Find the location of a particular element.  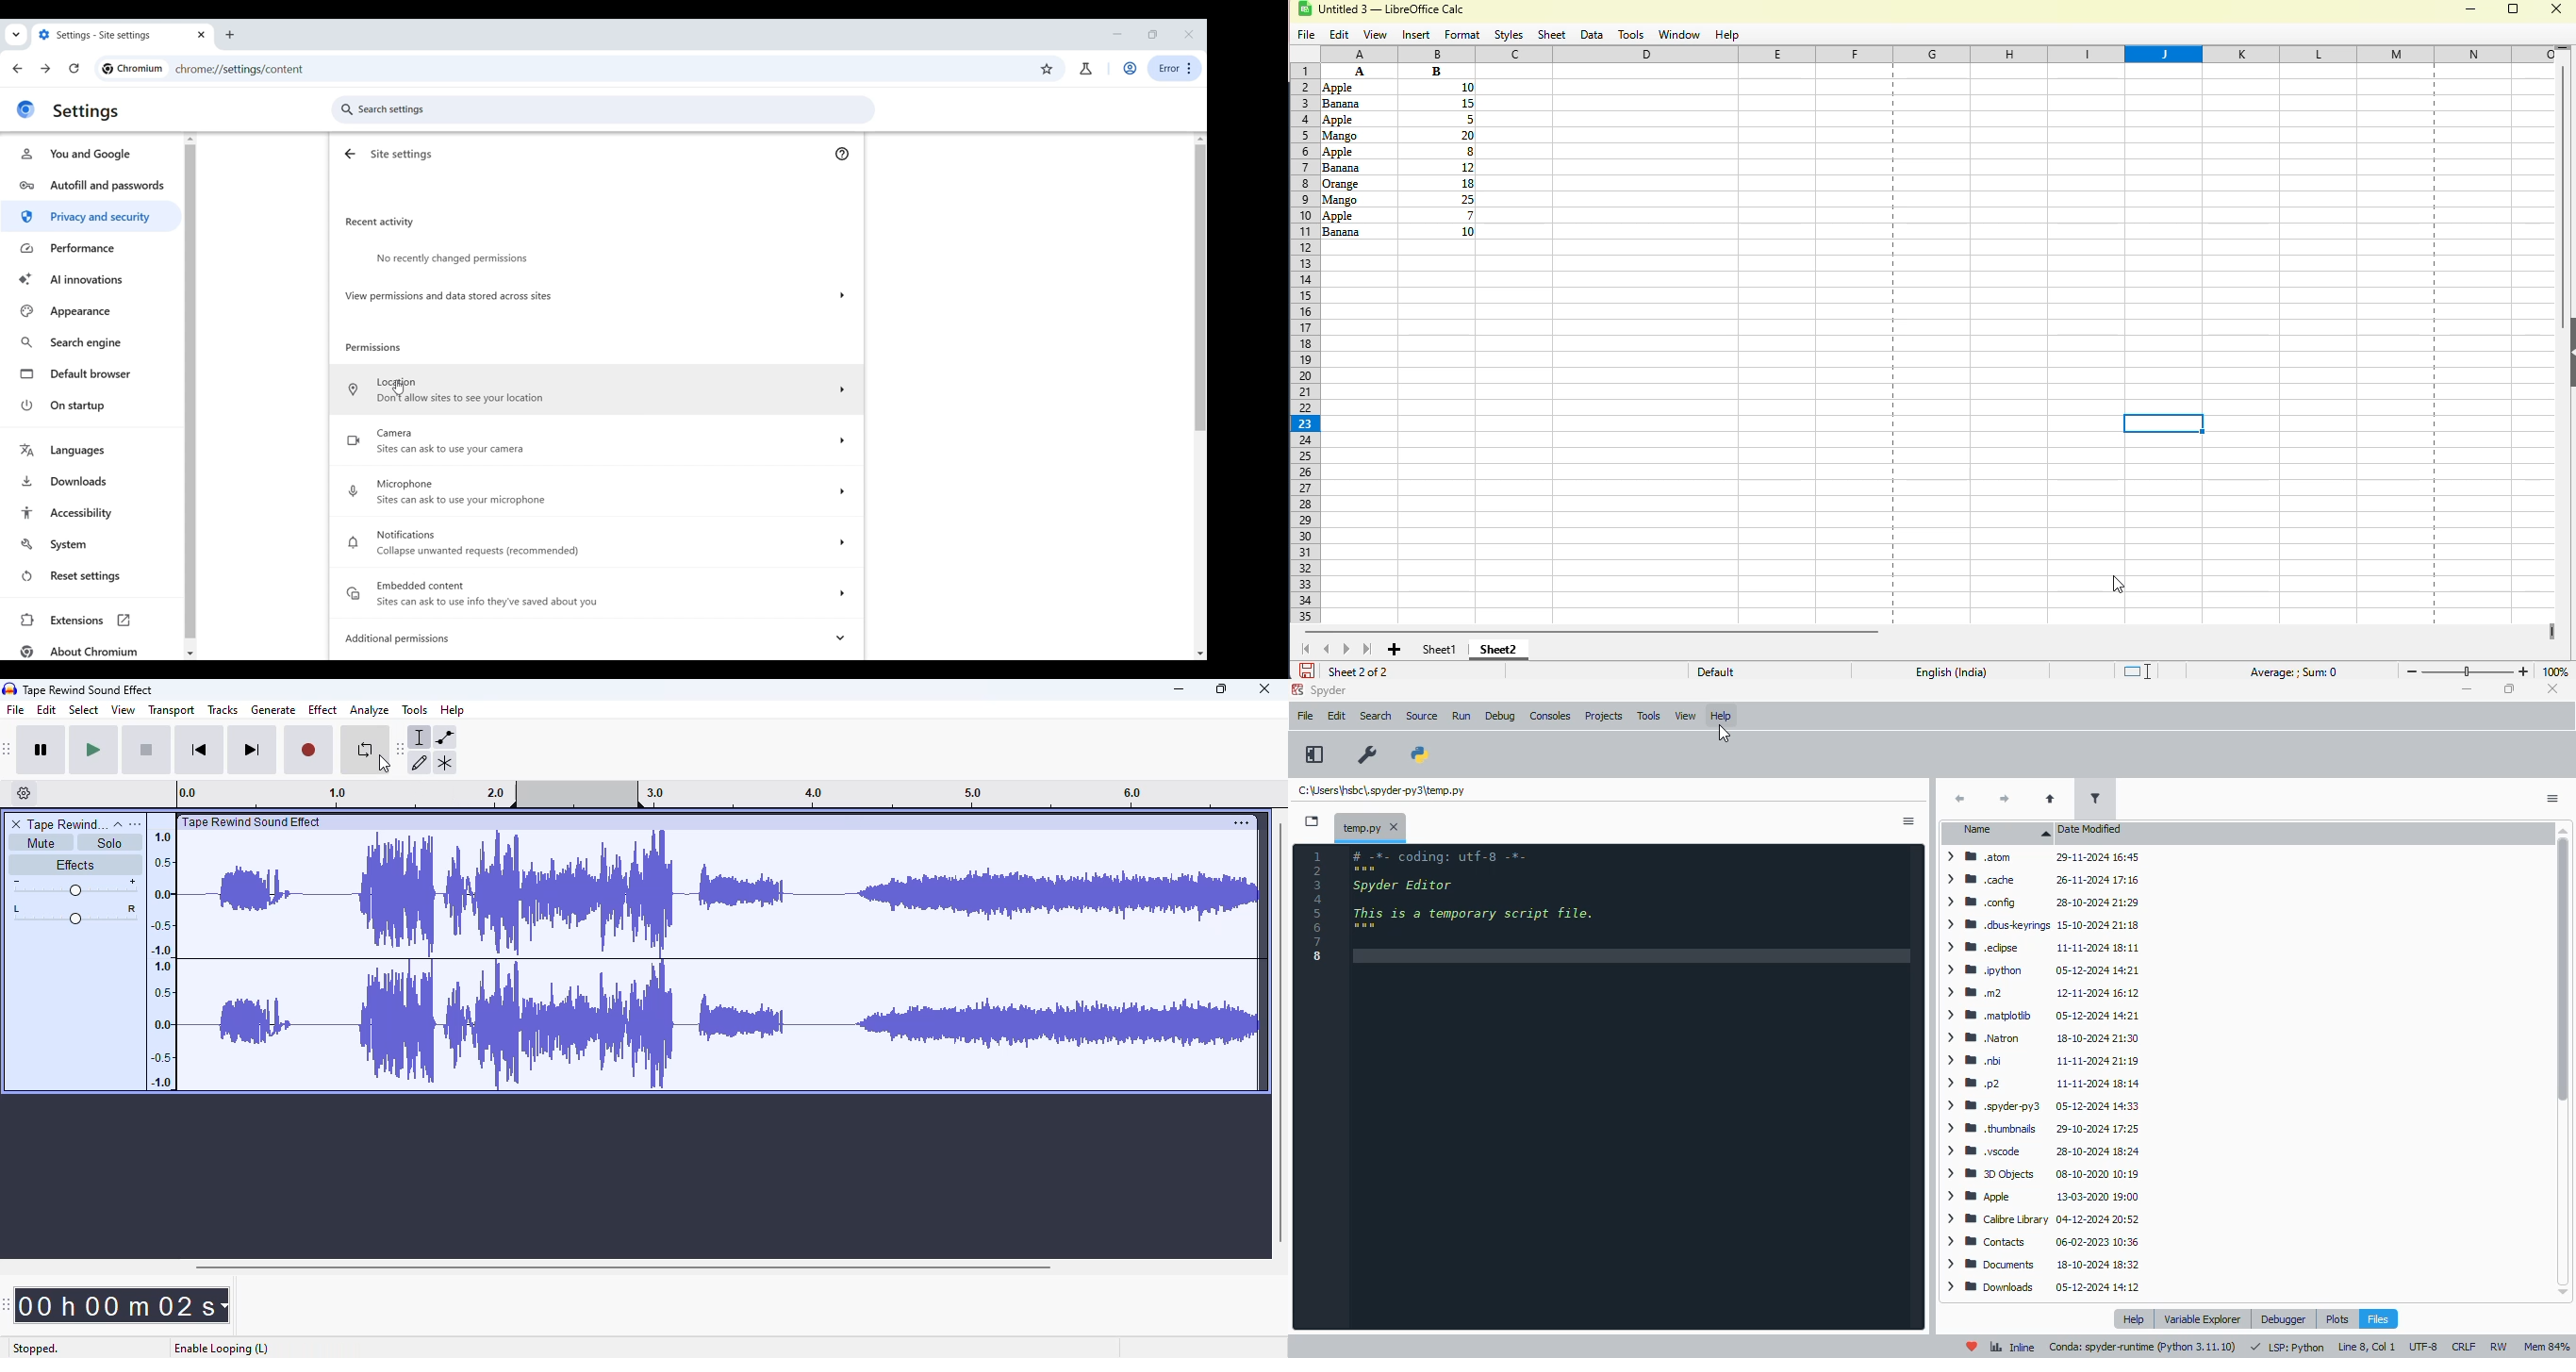

 is located at coordinates (1358, 198).